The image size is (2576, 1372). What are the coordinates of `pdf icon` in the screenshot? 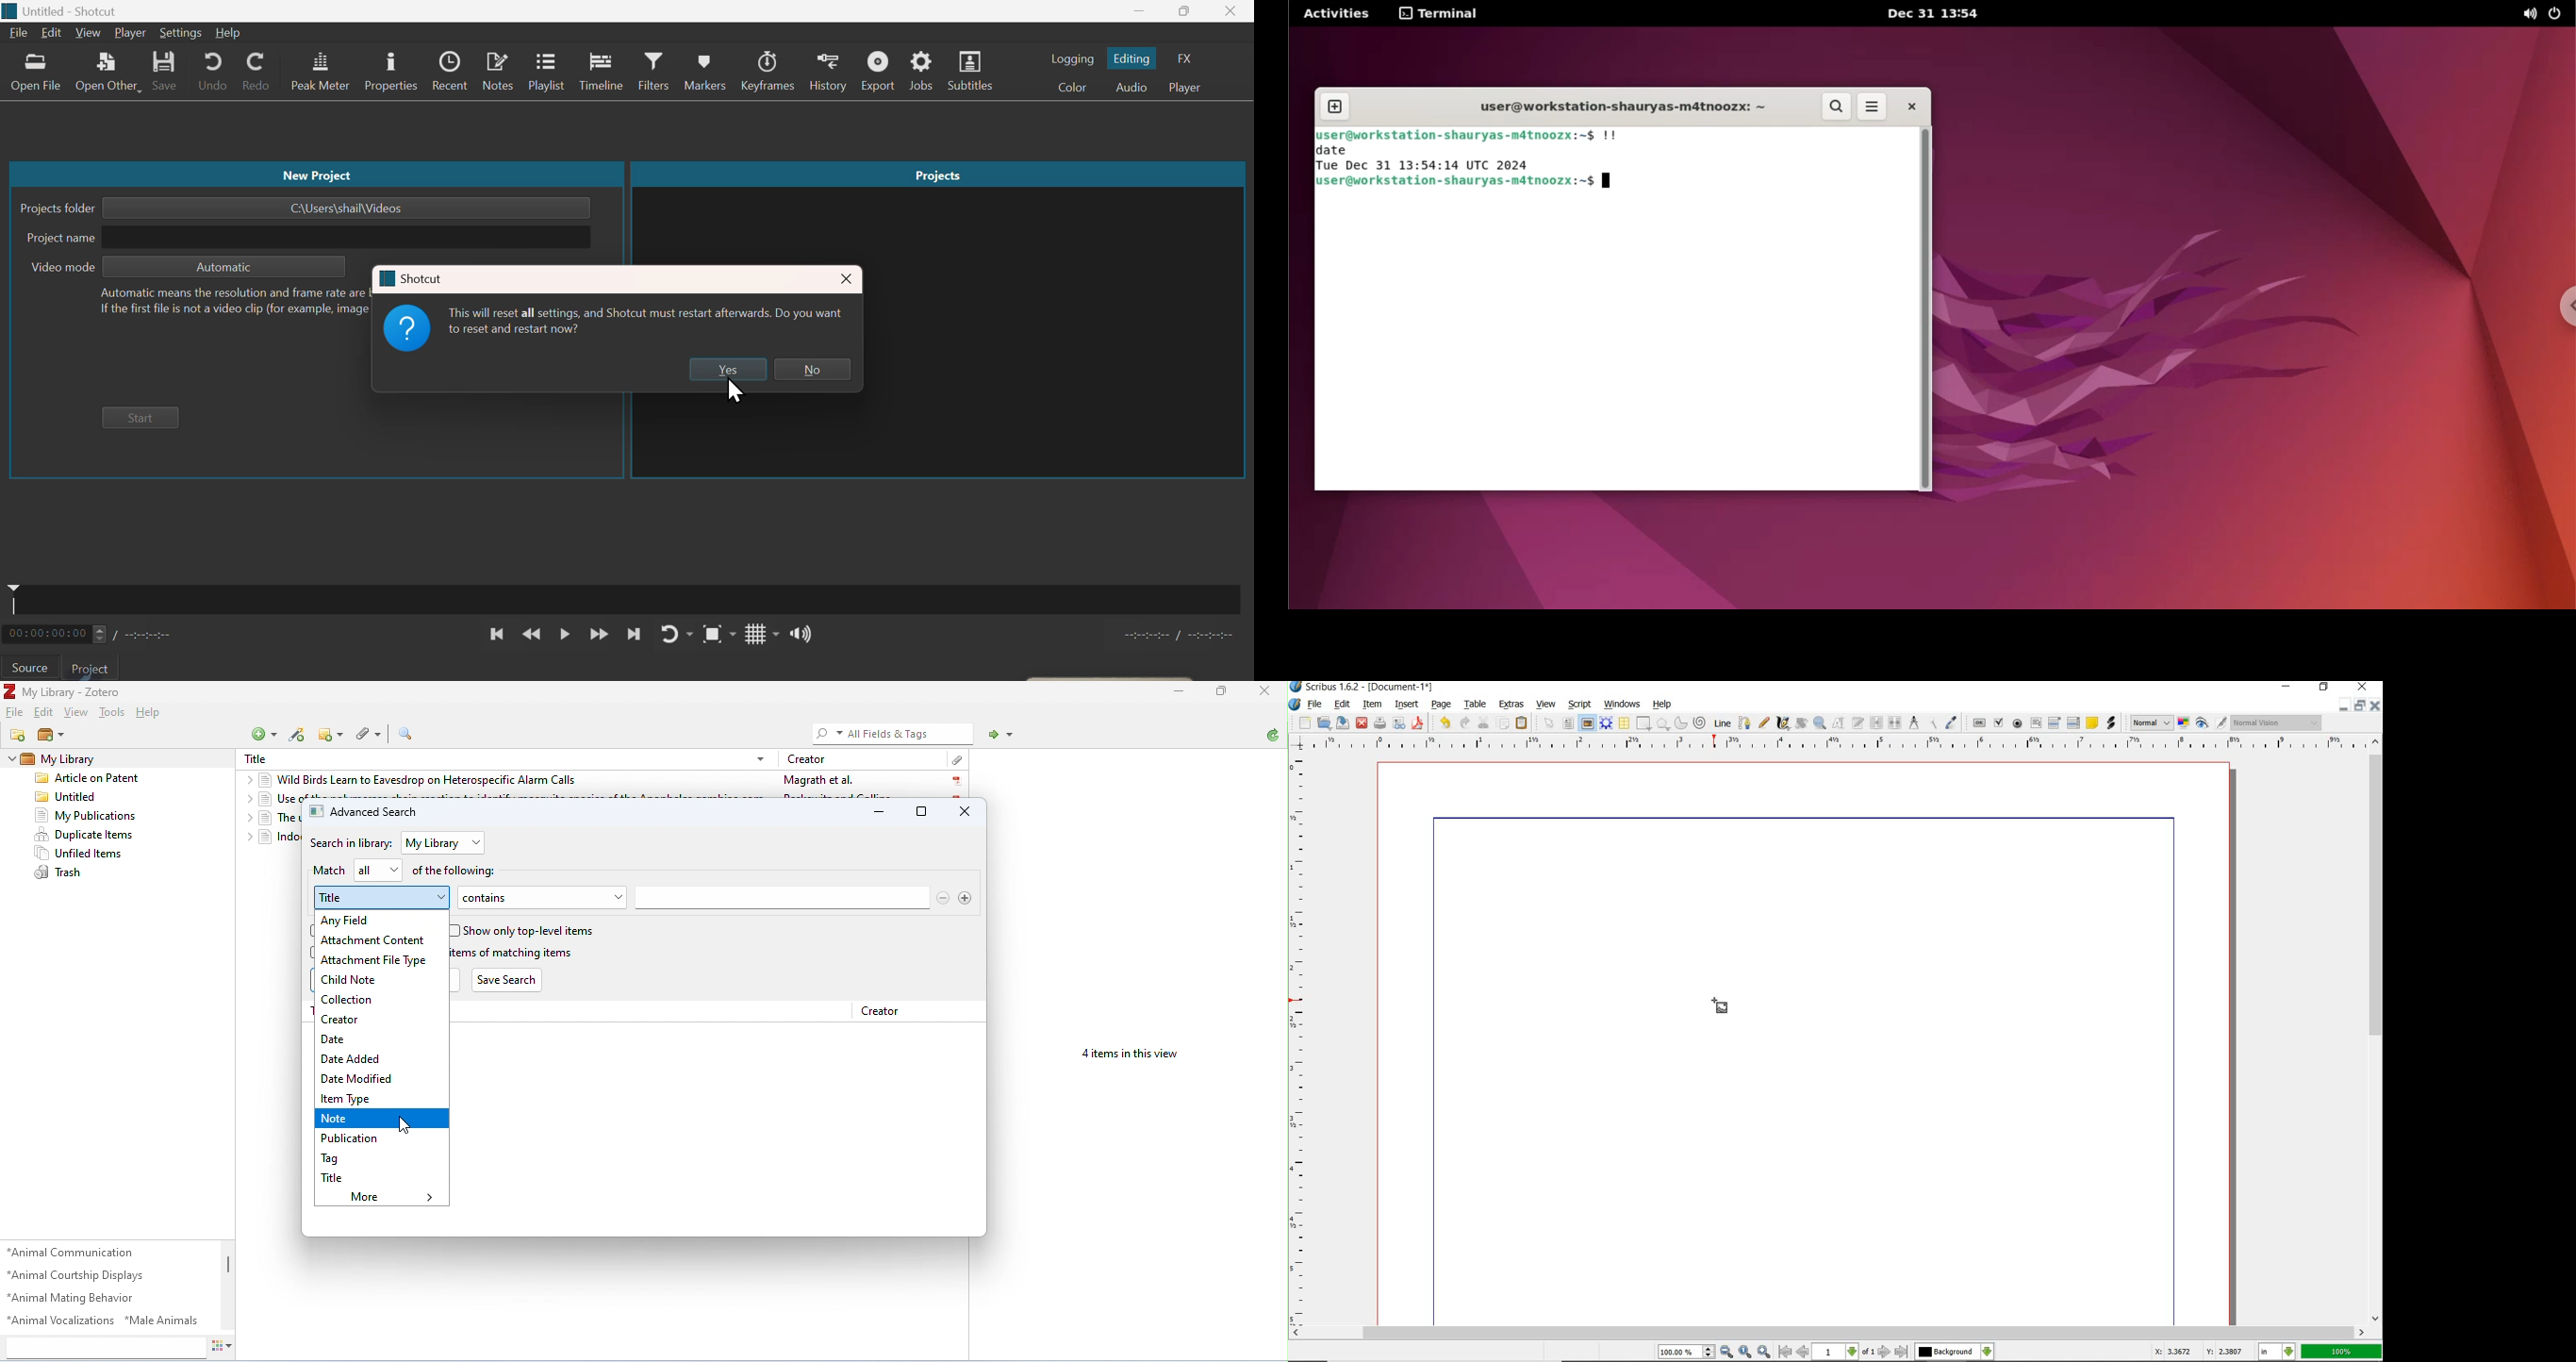 It's located at (957, 781).